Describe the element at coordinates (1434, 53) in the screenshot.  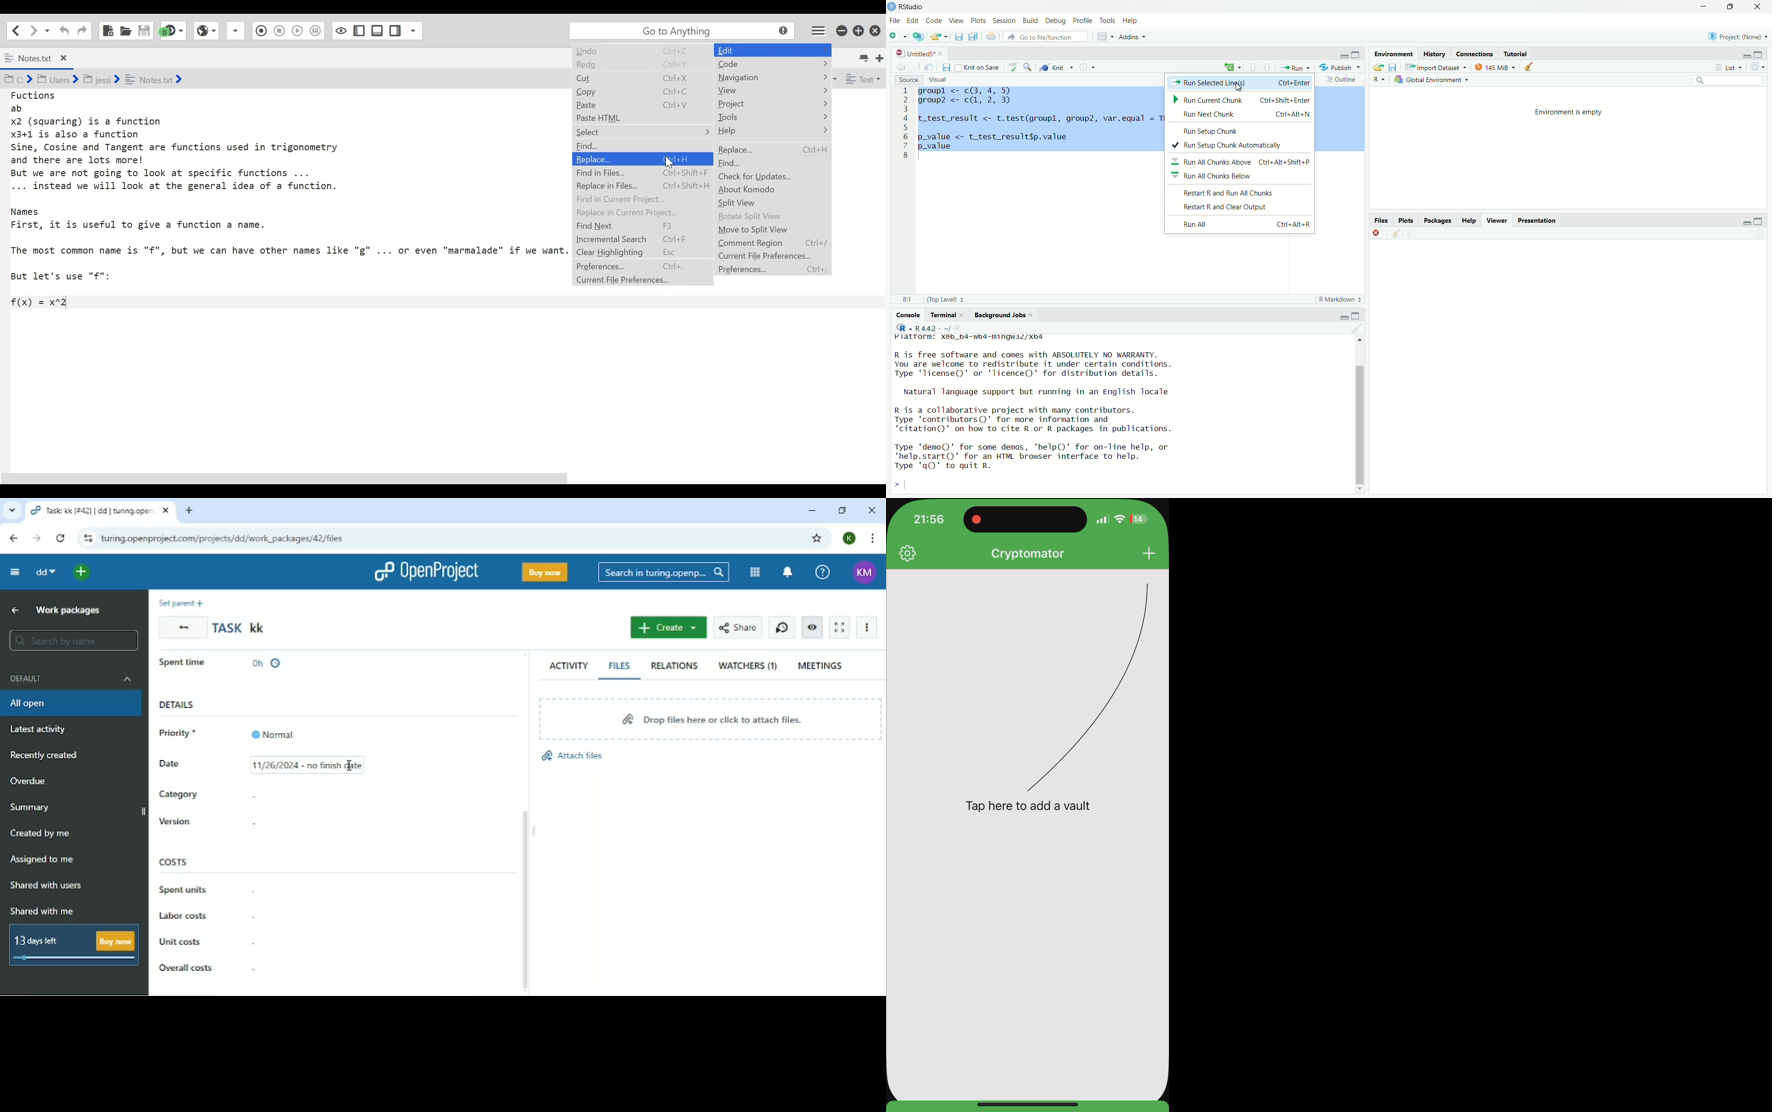
I see `History` at that location.